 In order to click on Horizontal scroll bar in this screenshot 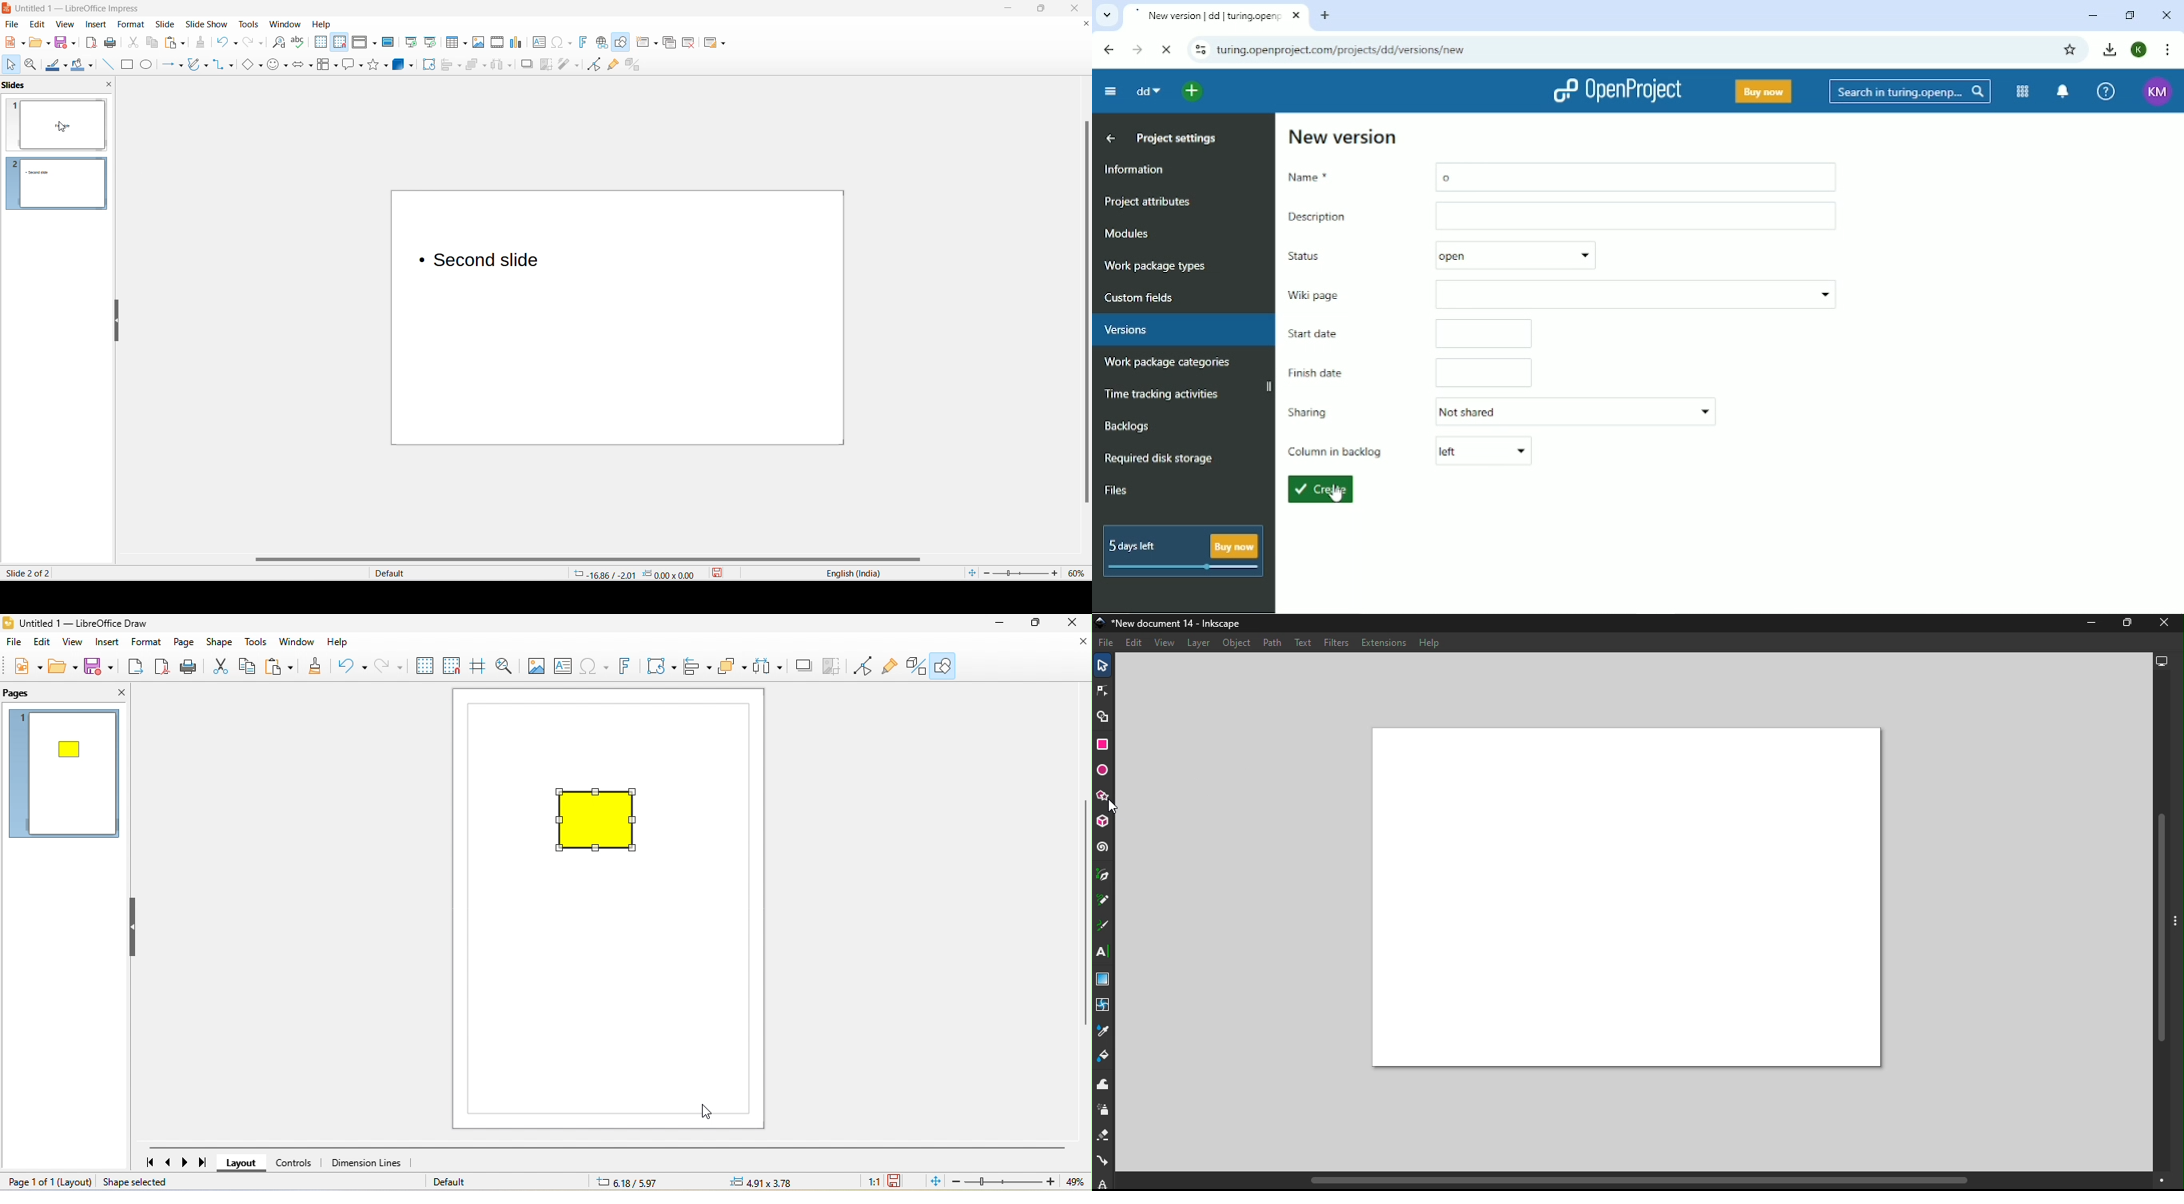, I will do `click(1643, 1181)`.